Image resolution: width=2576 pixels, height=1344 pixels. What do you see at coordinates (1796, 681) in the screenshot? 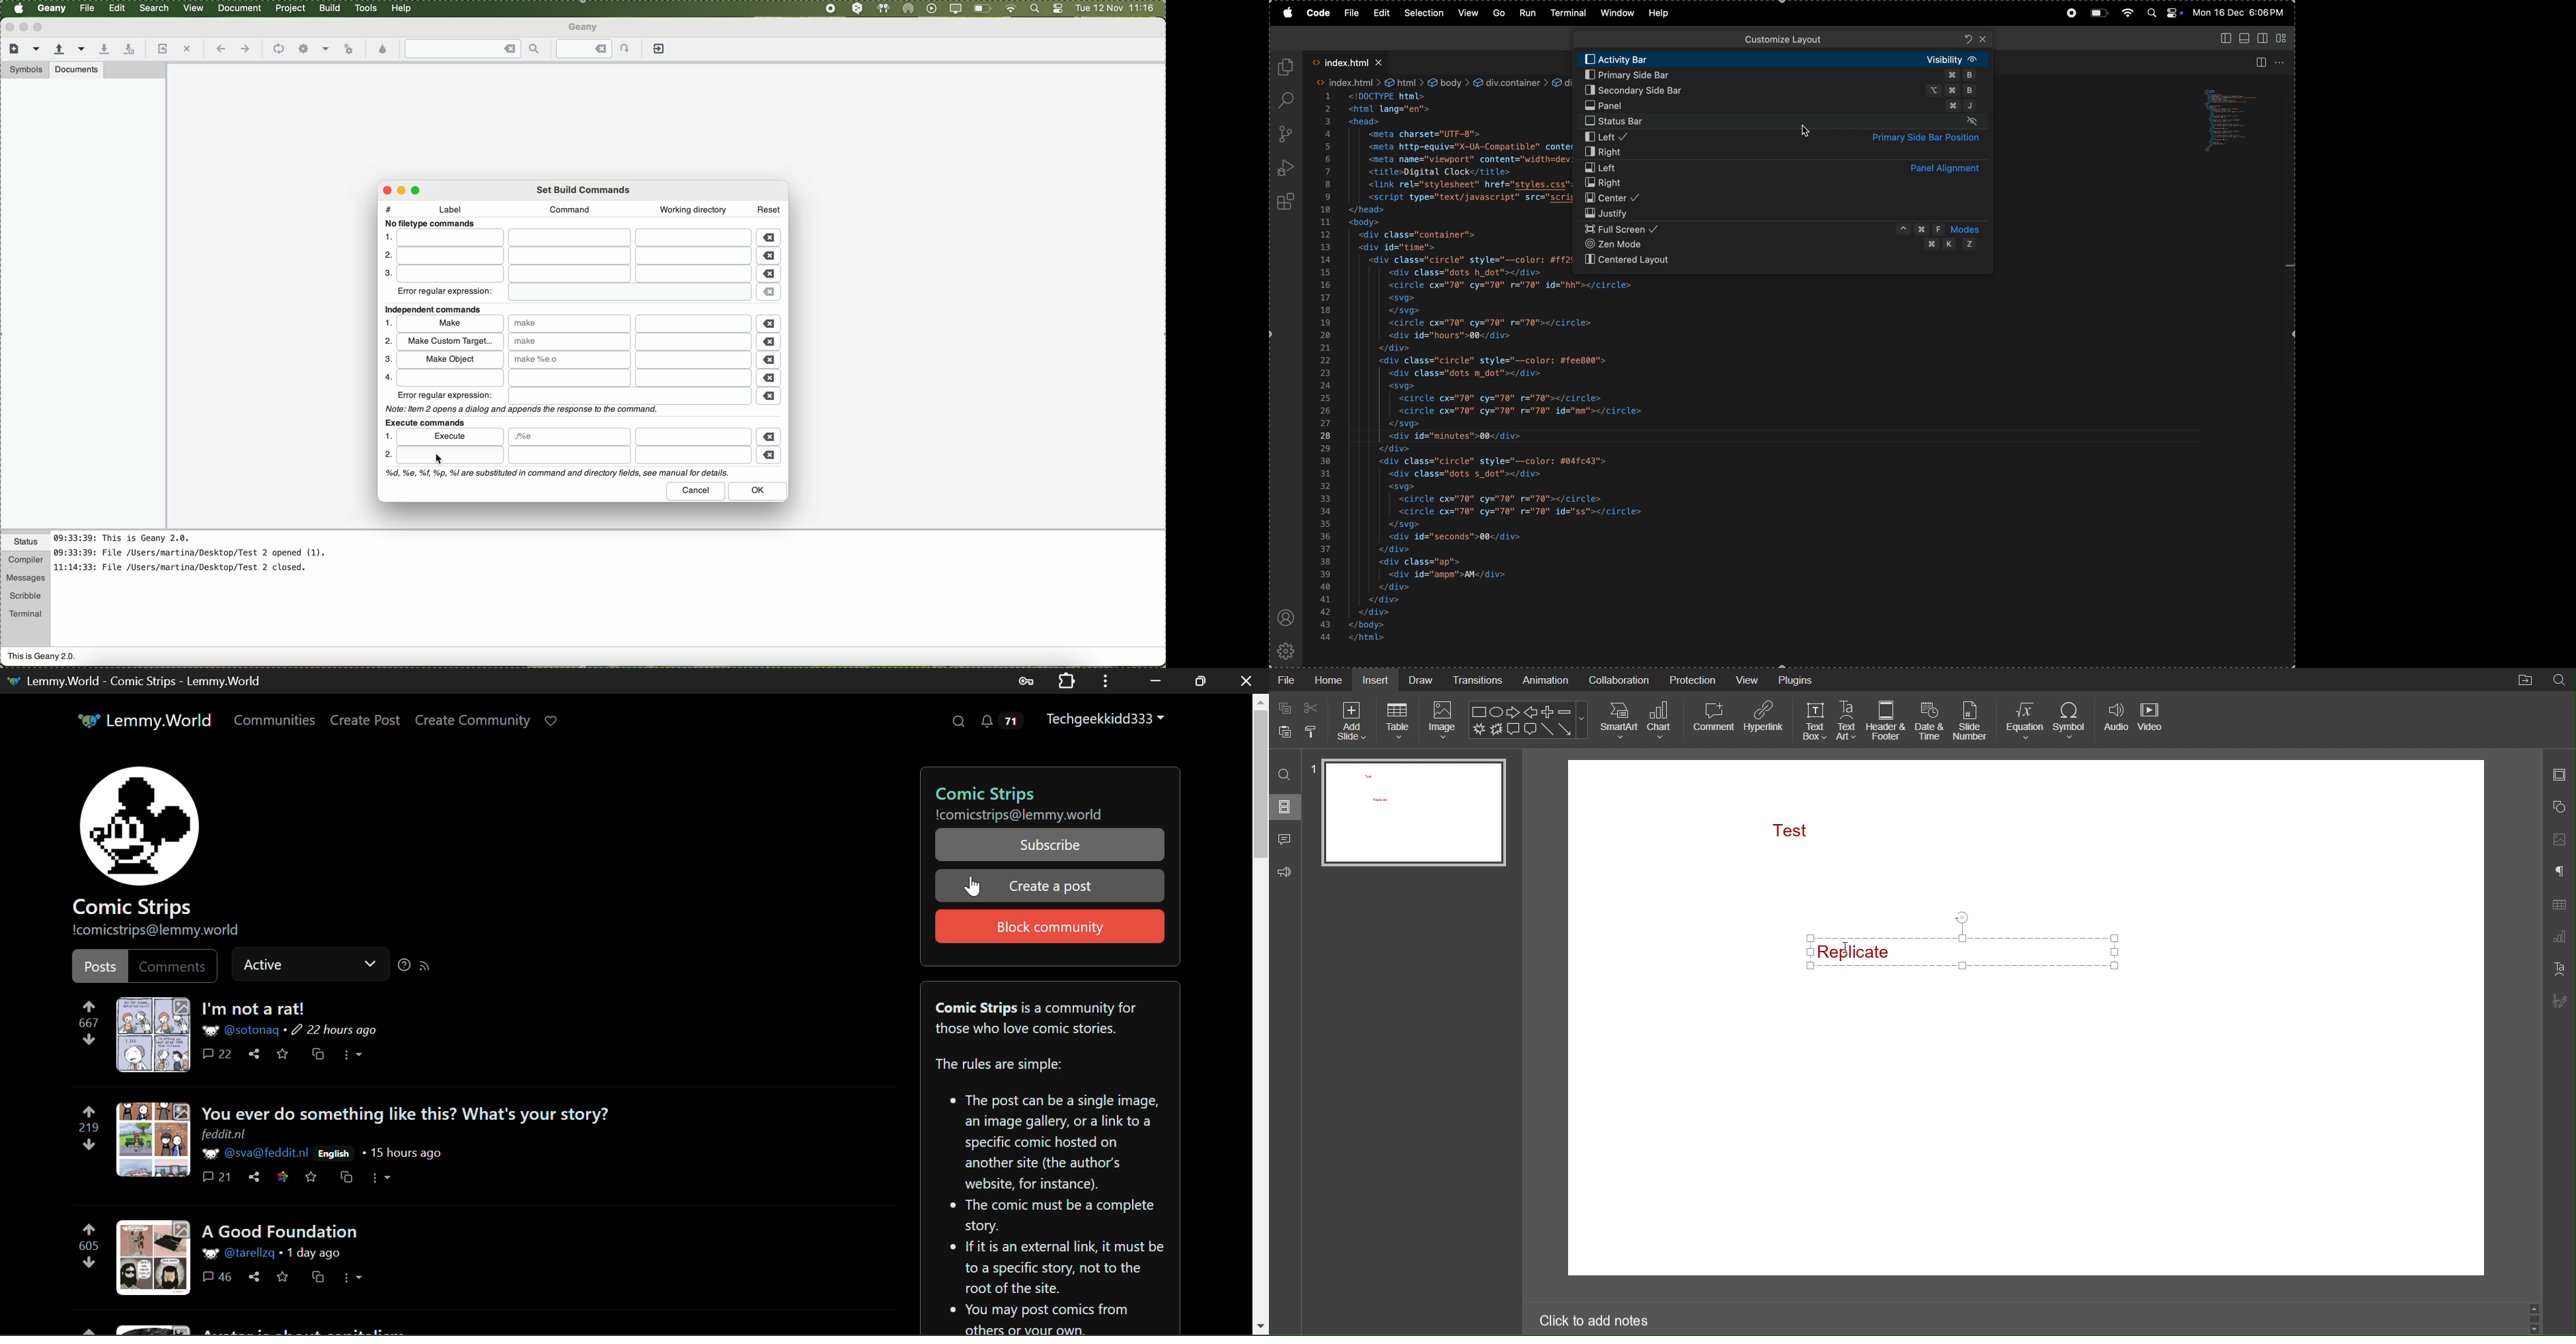
I see `Plugins` at bounding box center [1796, 681].